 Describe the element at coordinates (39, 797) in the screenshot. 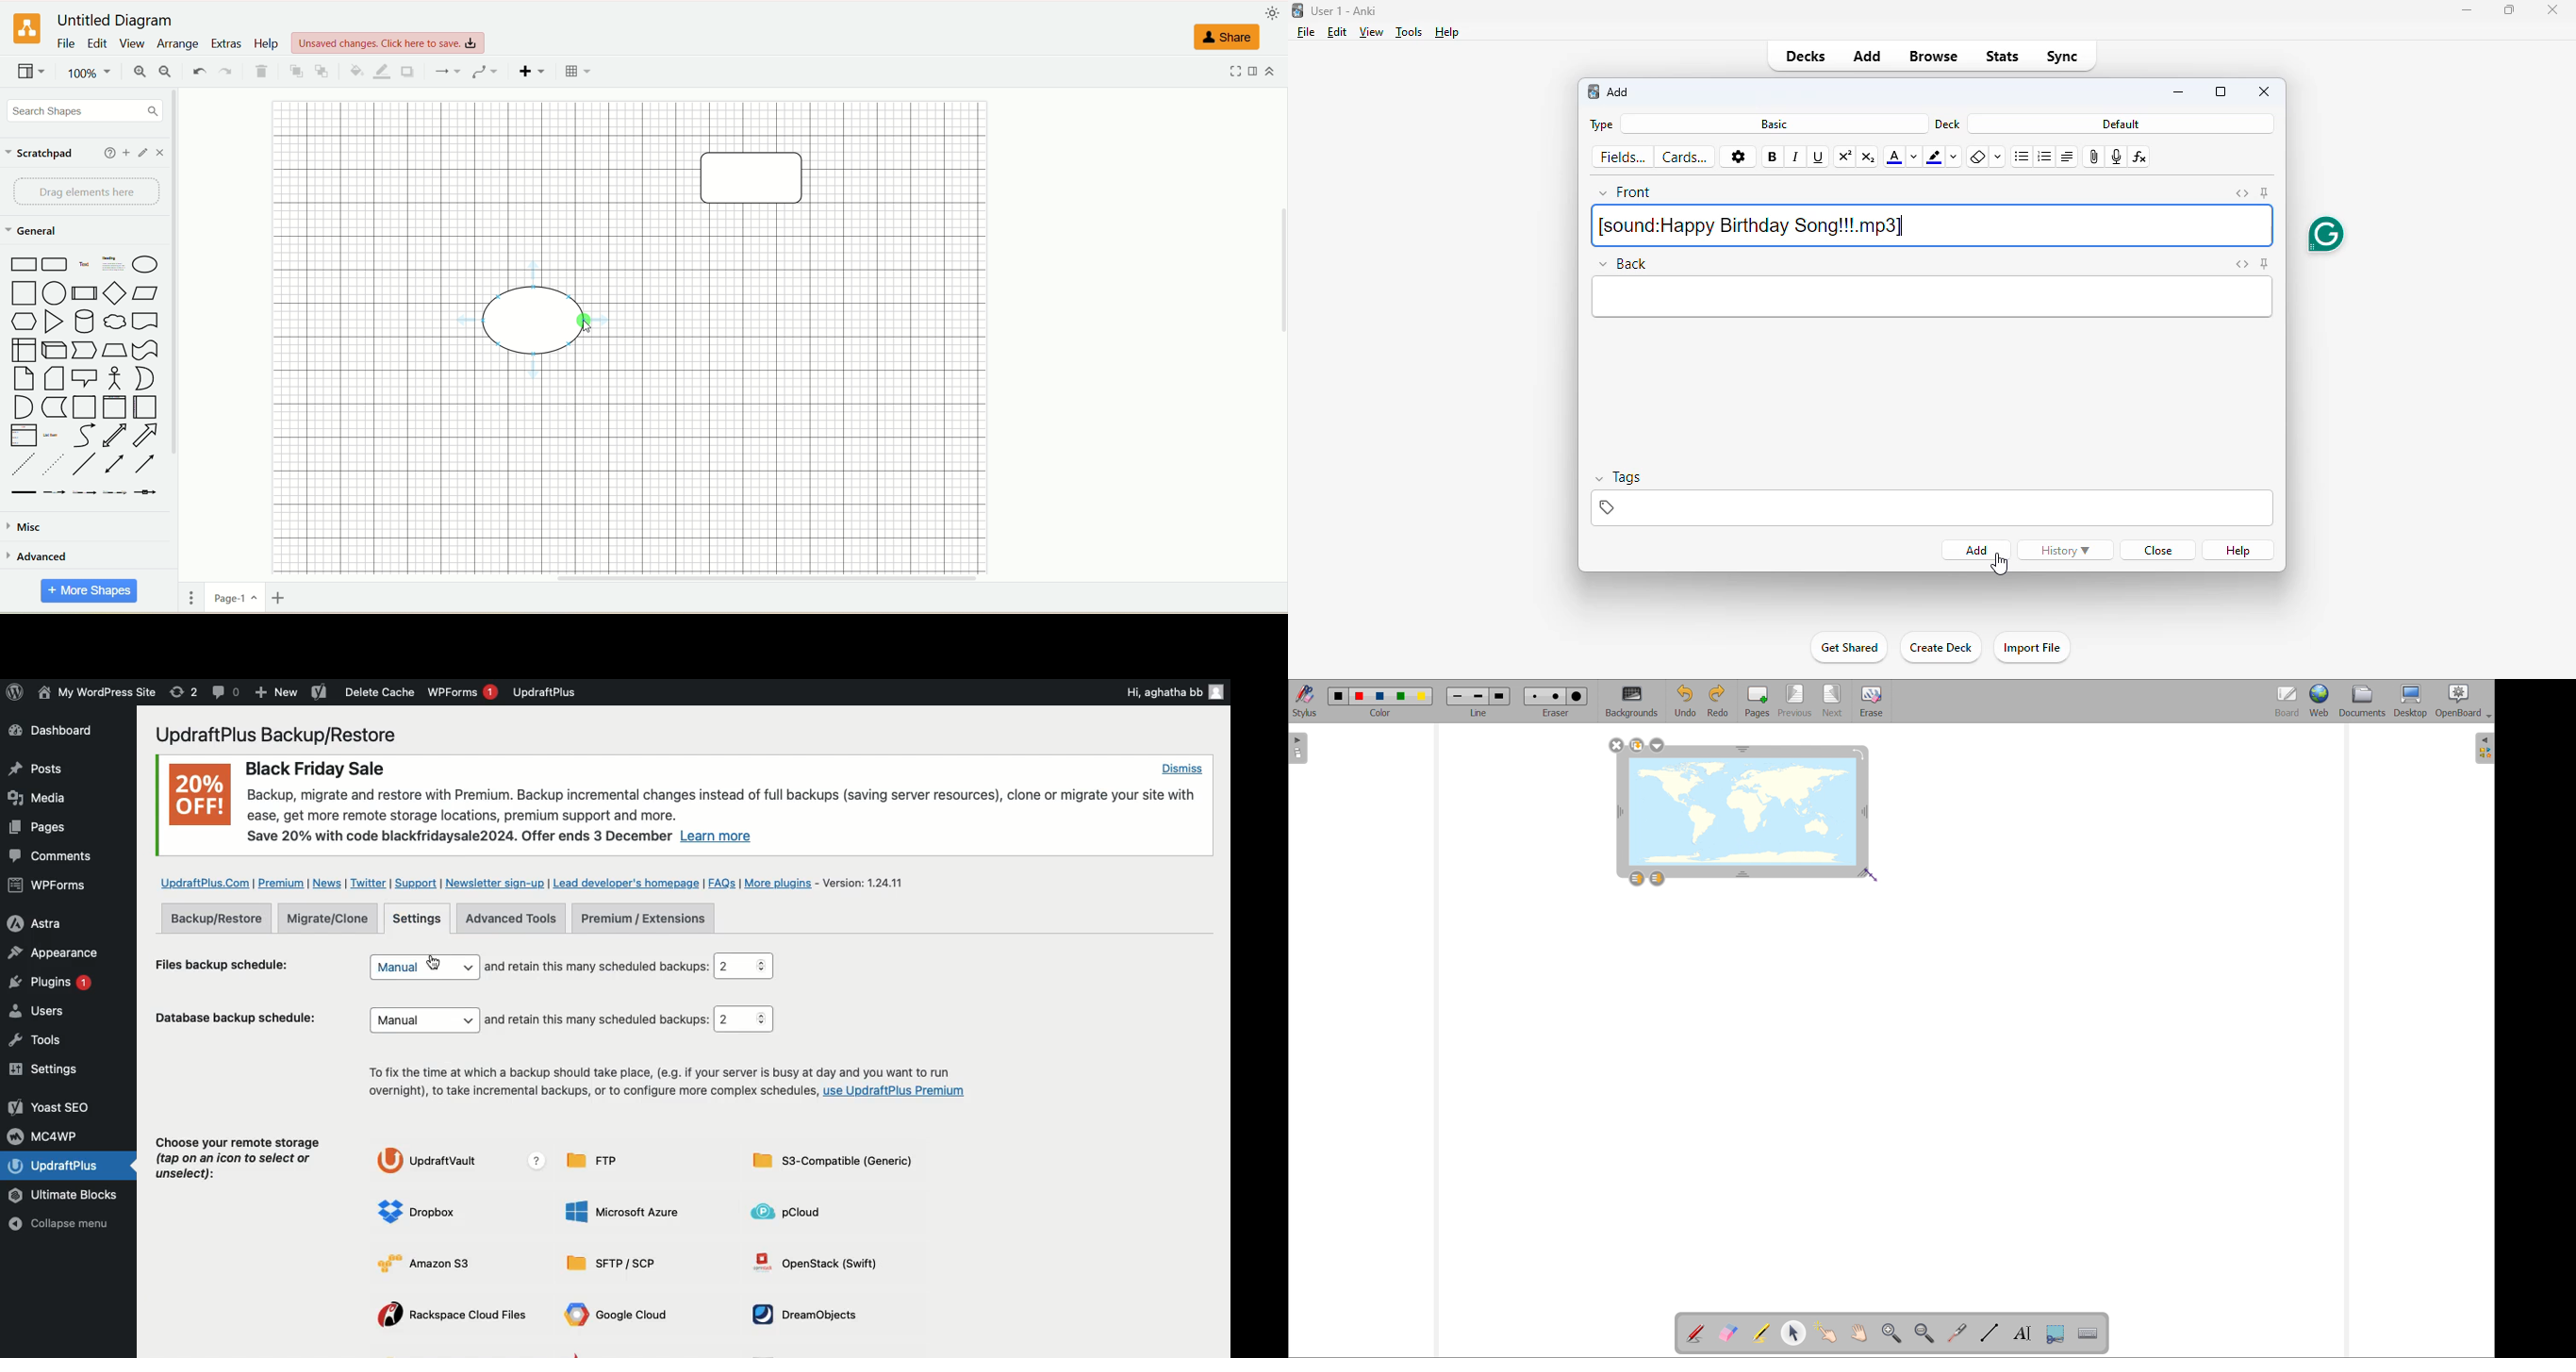

I see `Media` at that location.